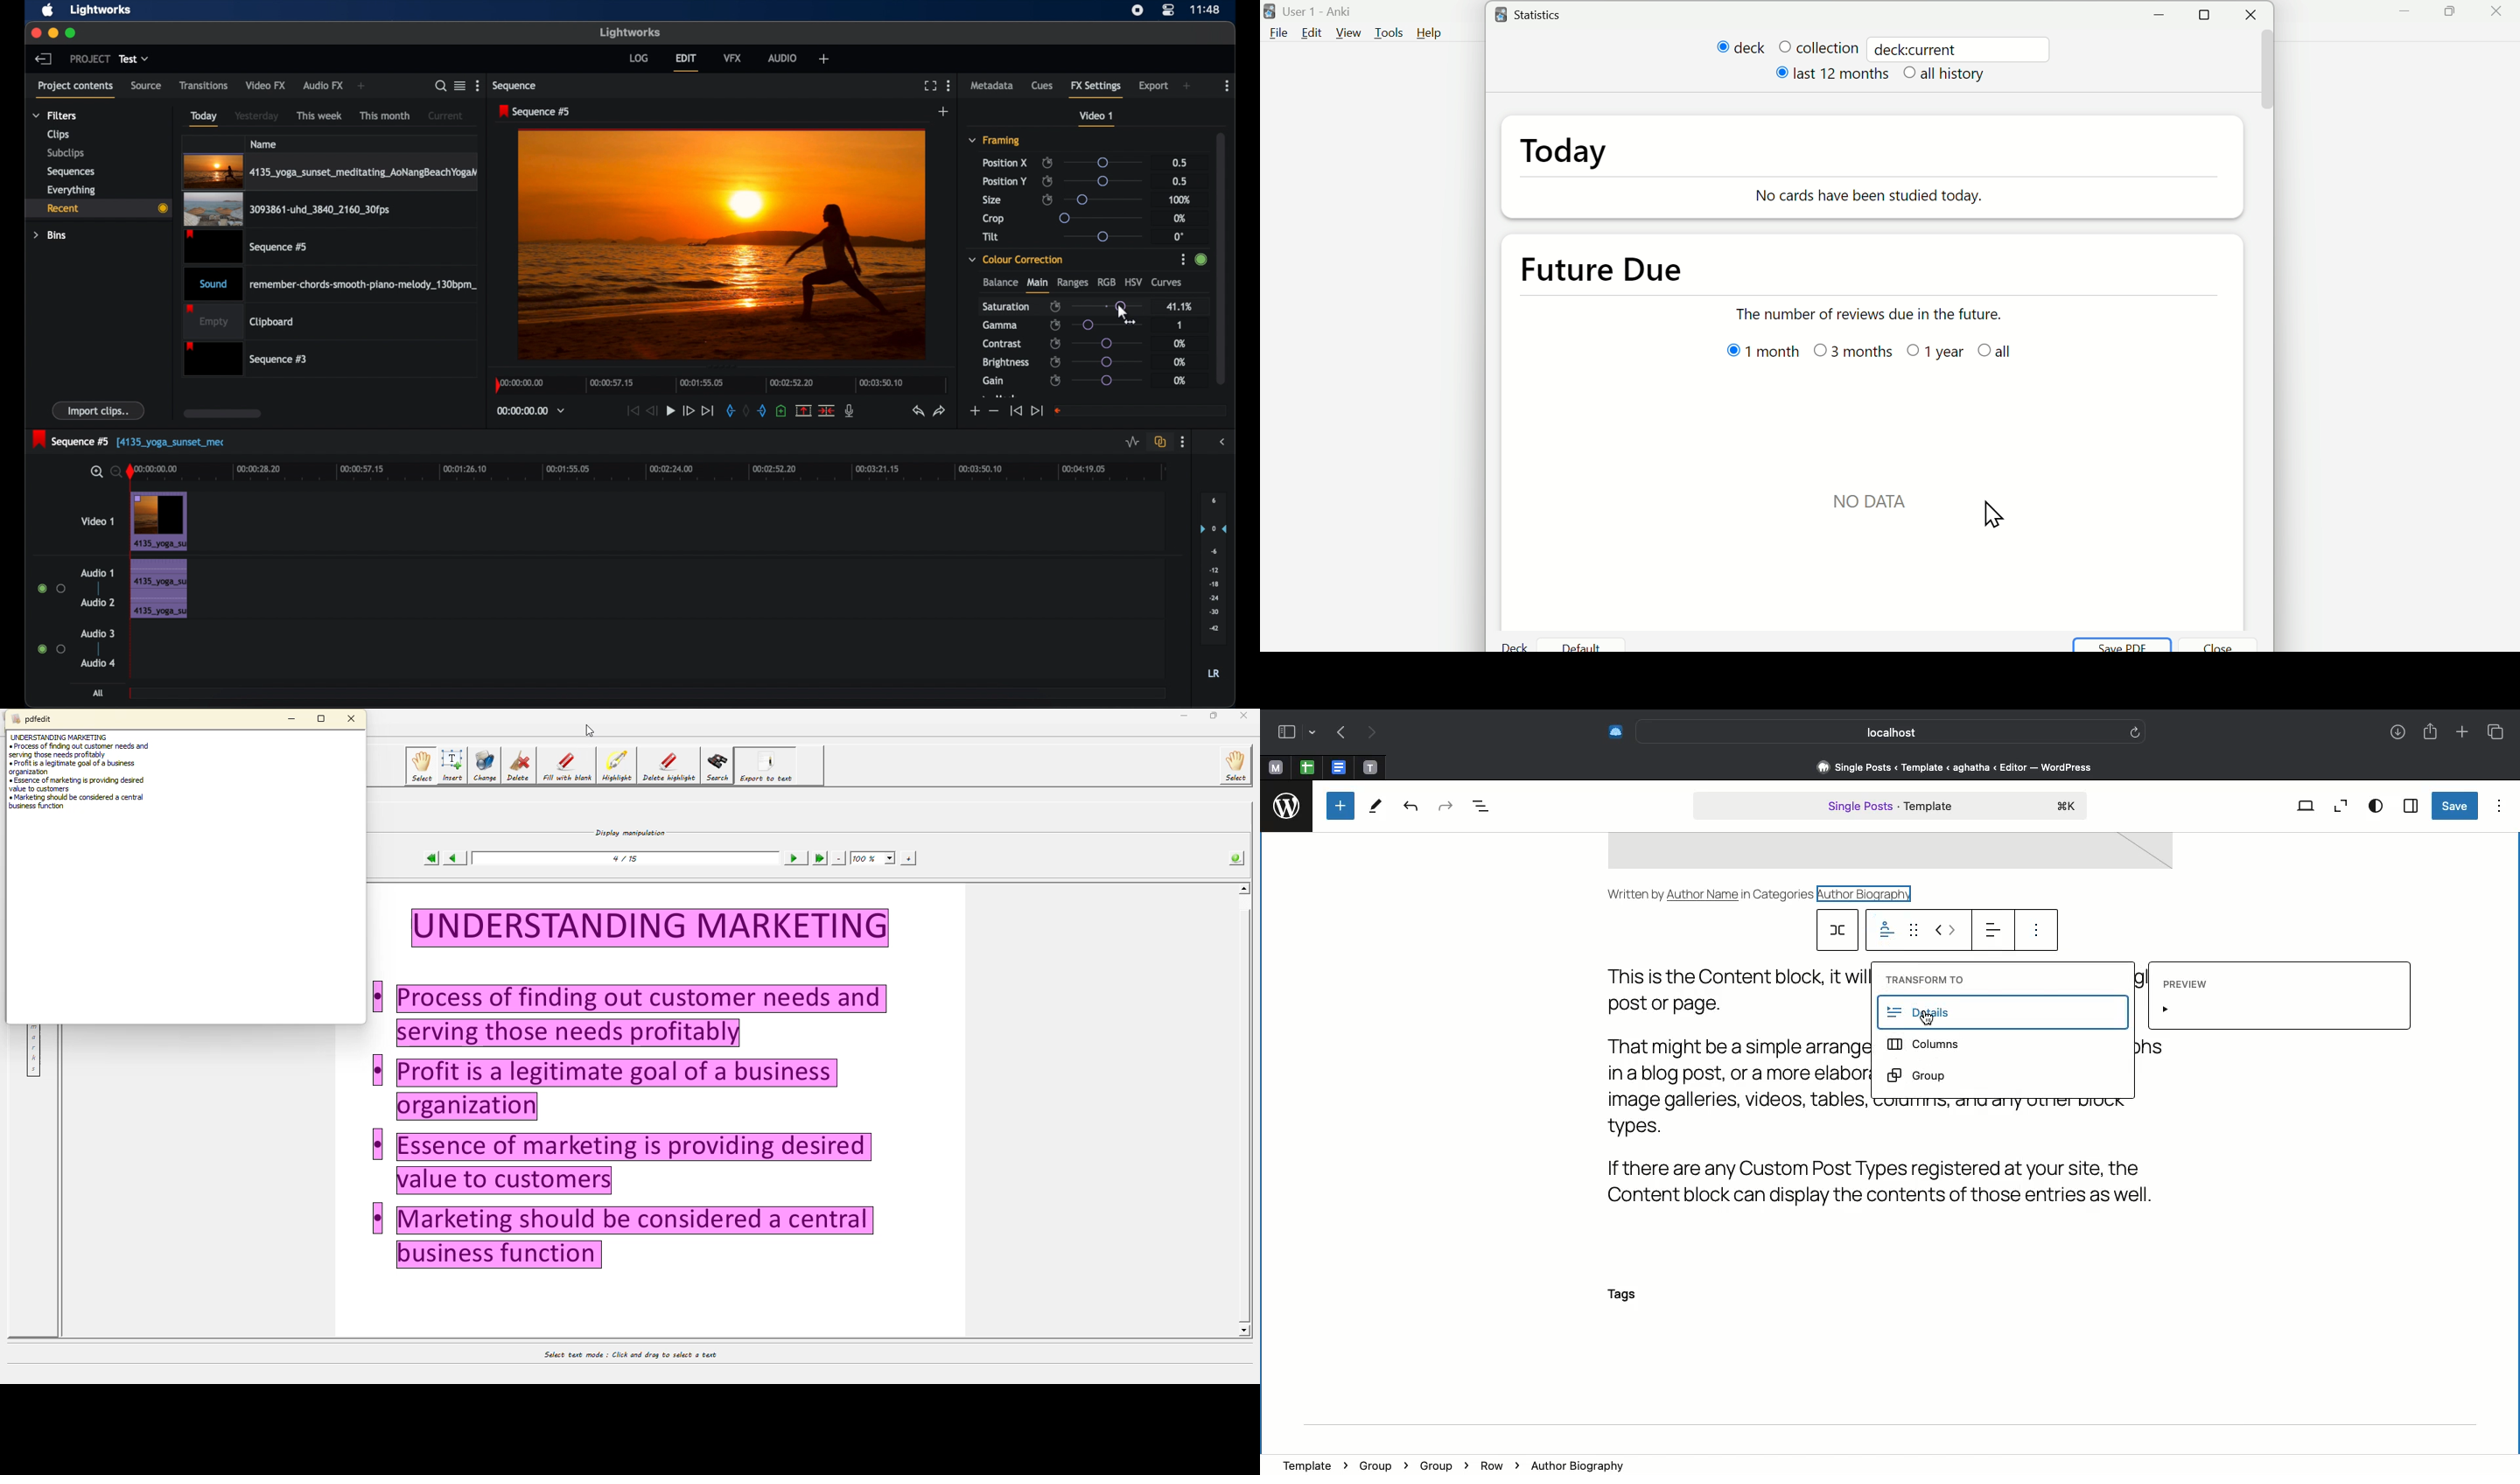 Image resolution: width=2520 pixels, height=1484 pixels. Describe the element at coordinates (1340, 733) in the screenshot. I see `Back` at that location.